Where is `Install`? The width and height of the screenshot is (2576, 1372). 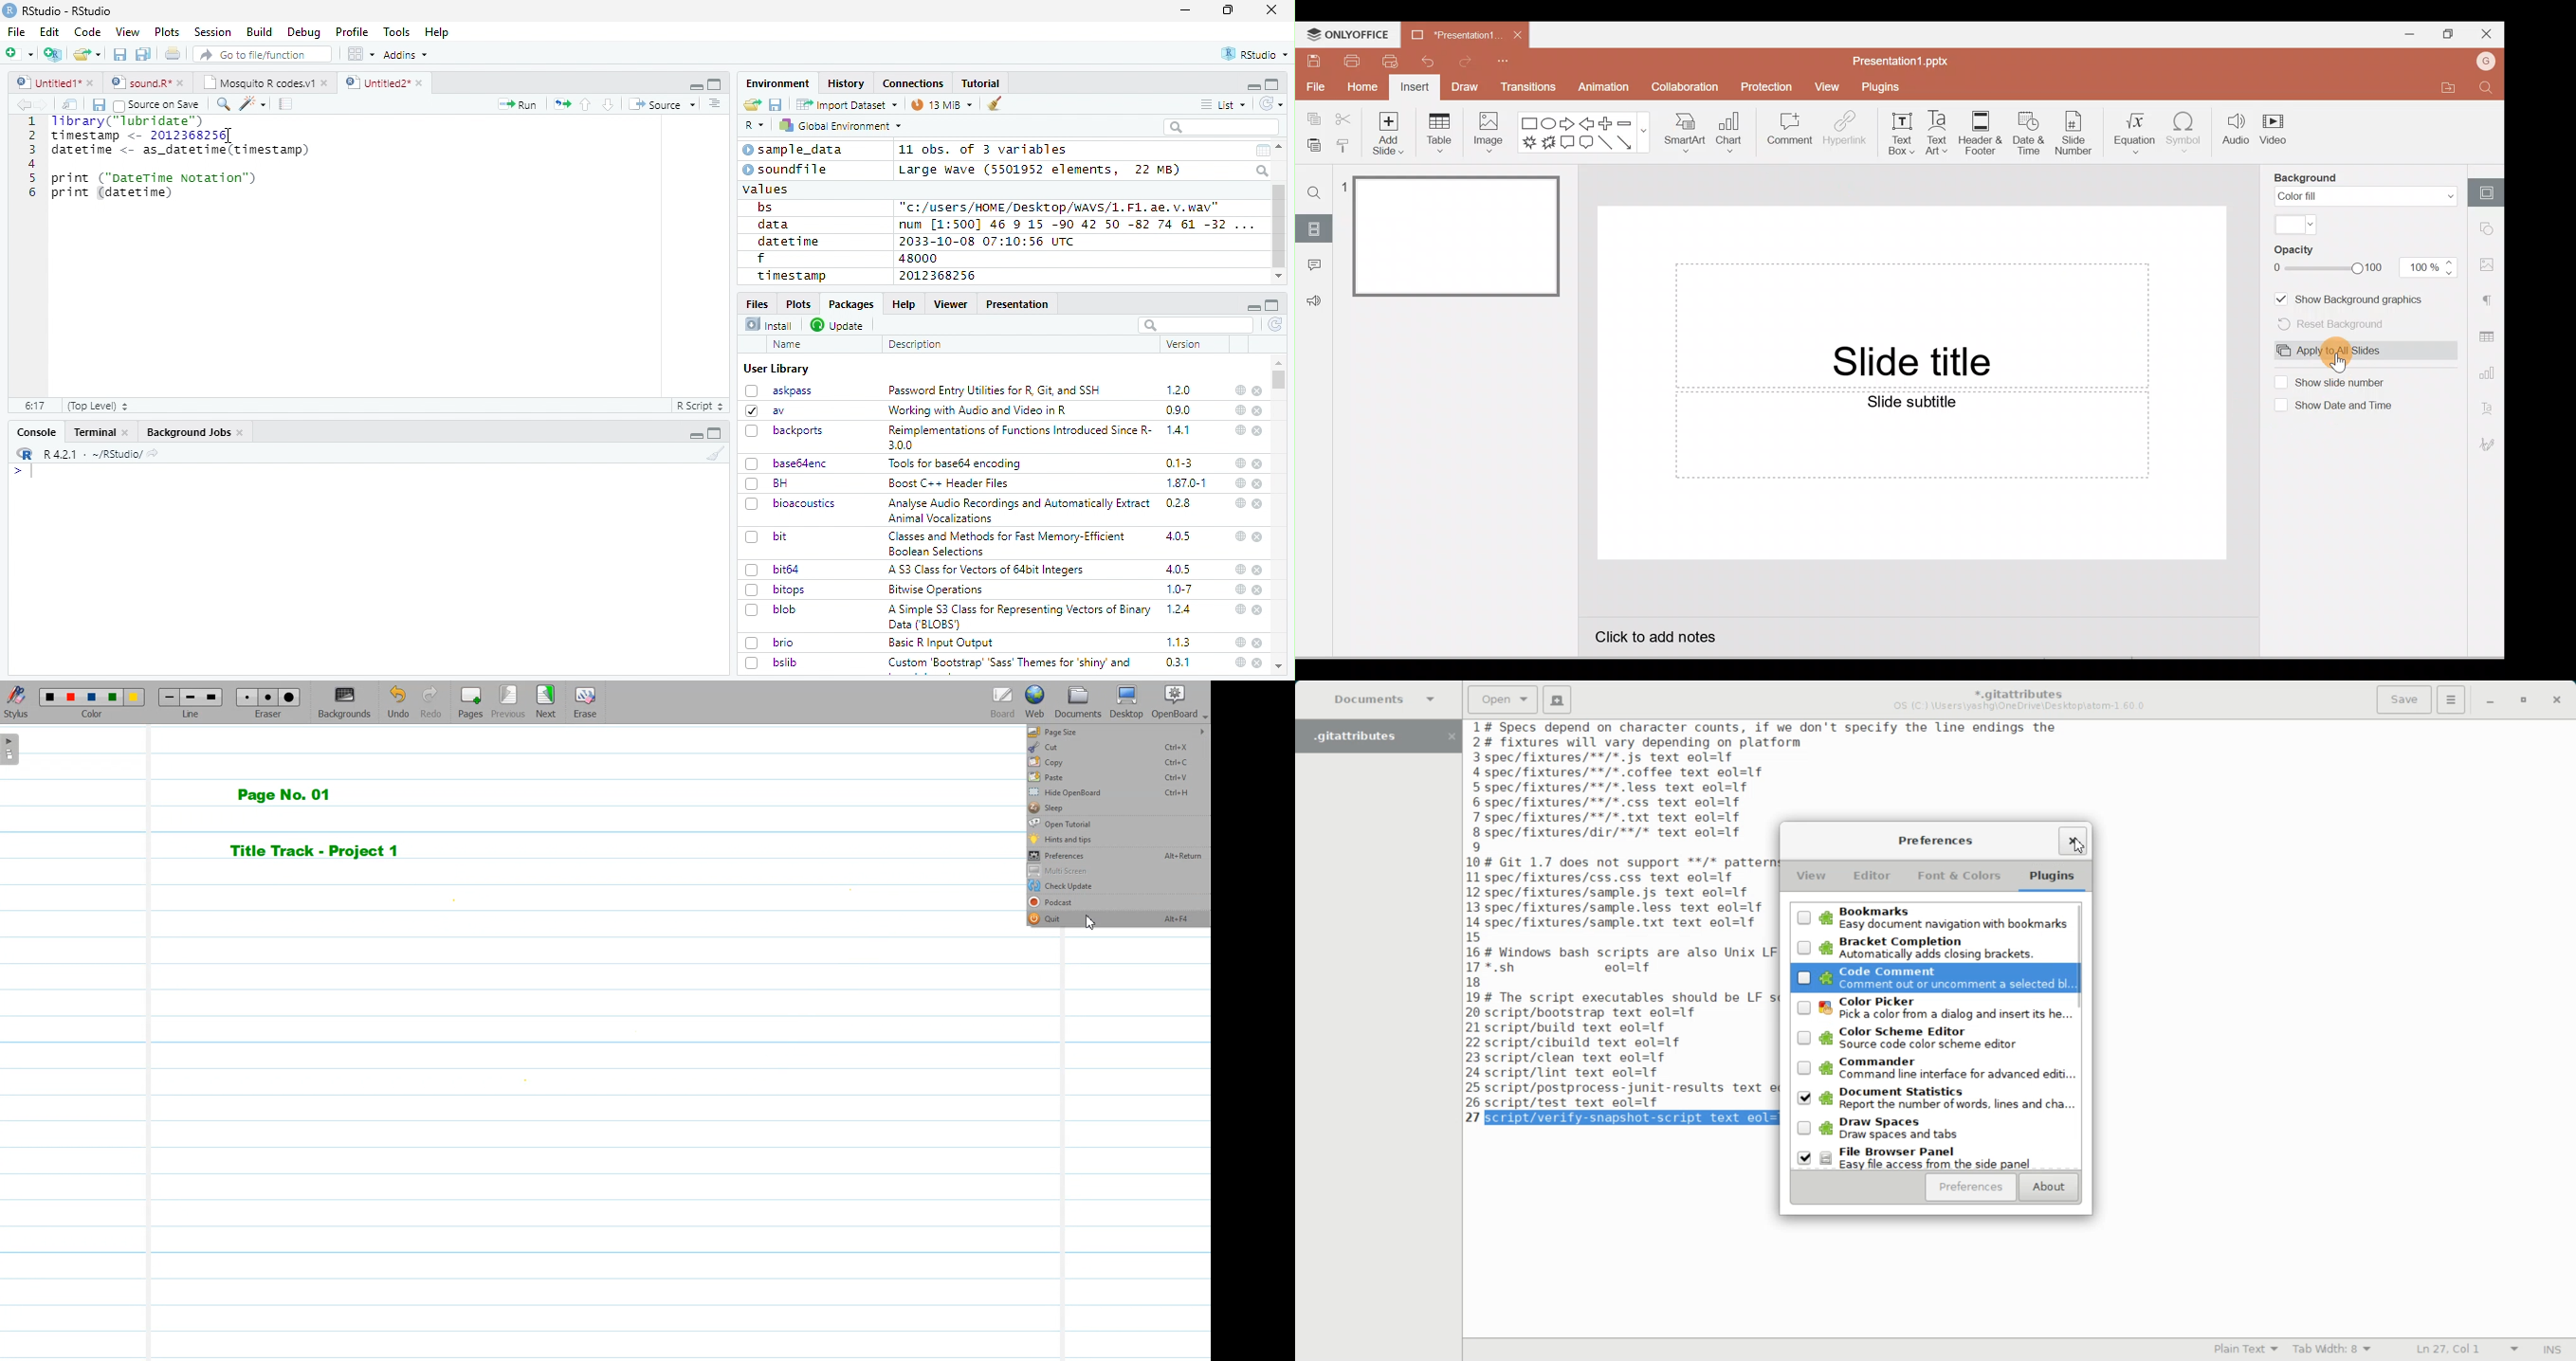
Install is located at coordinates (769, 324).